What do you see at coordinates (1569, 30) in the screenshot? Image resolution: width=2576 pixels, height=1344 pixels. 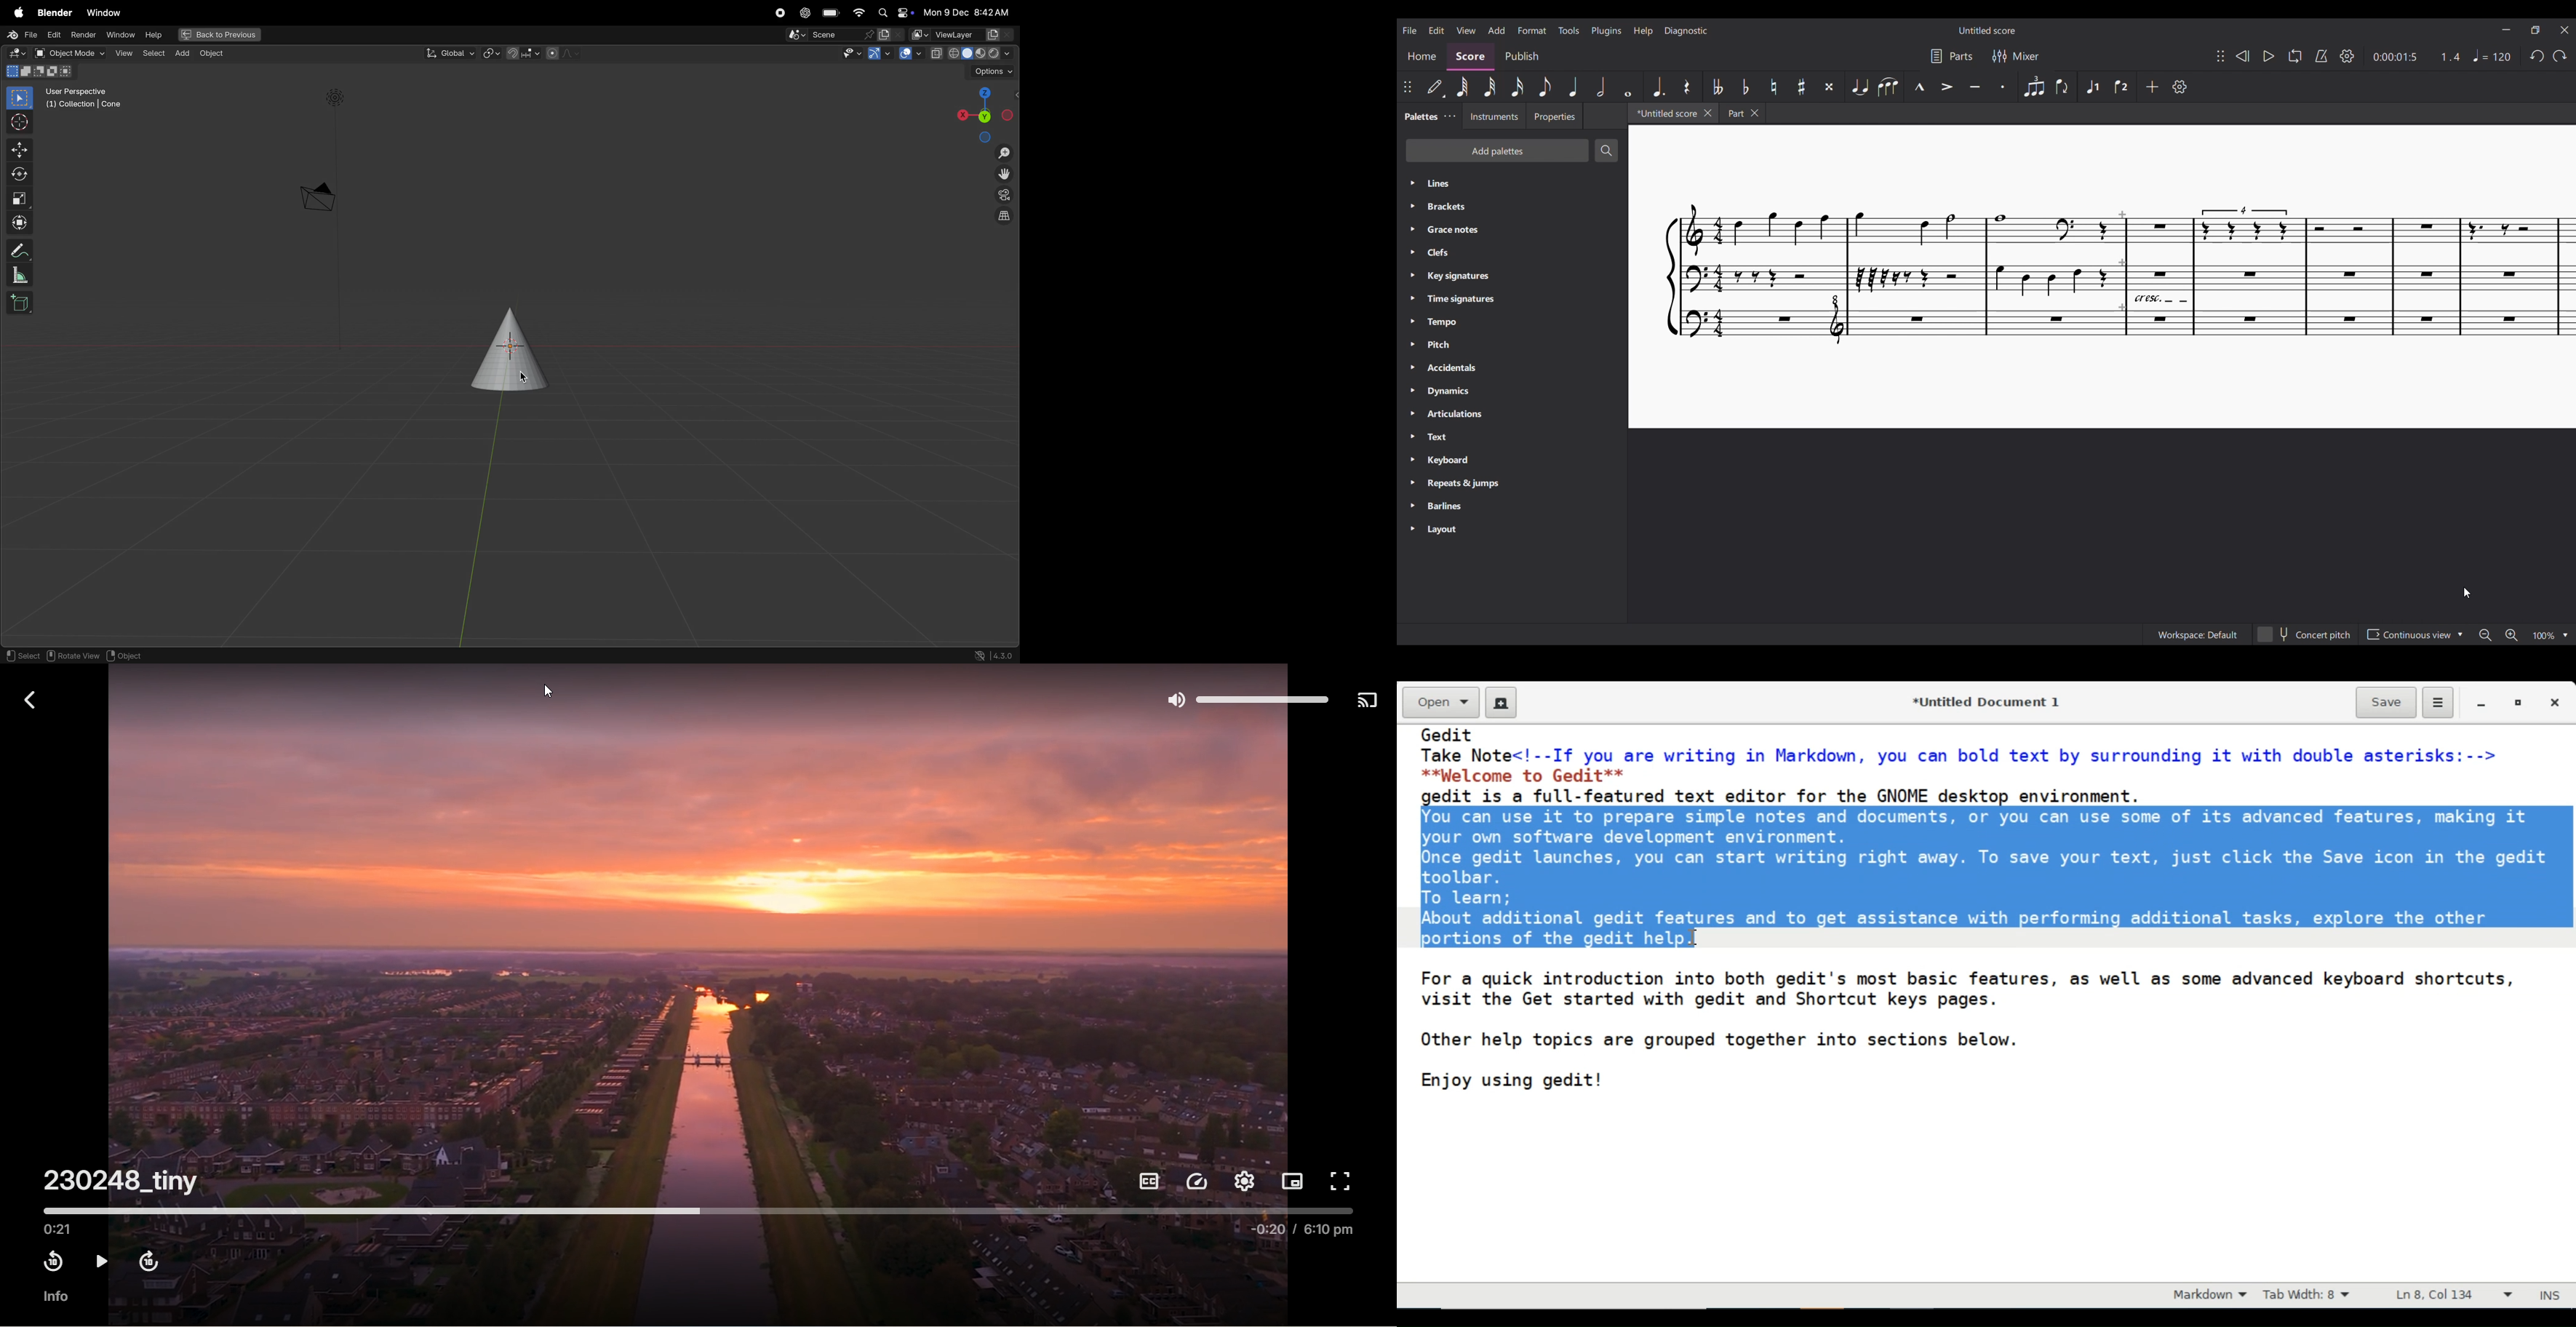 I see `Tools menu` at bounding box center [1569, 30].